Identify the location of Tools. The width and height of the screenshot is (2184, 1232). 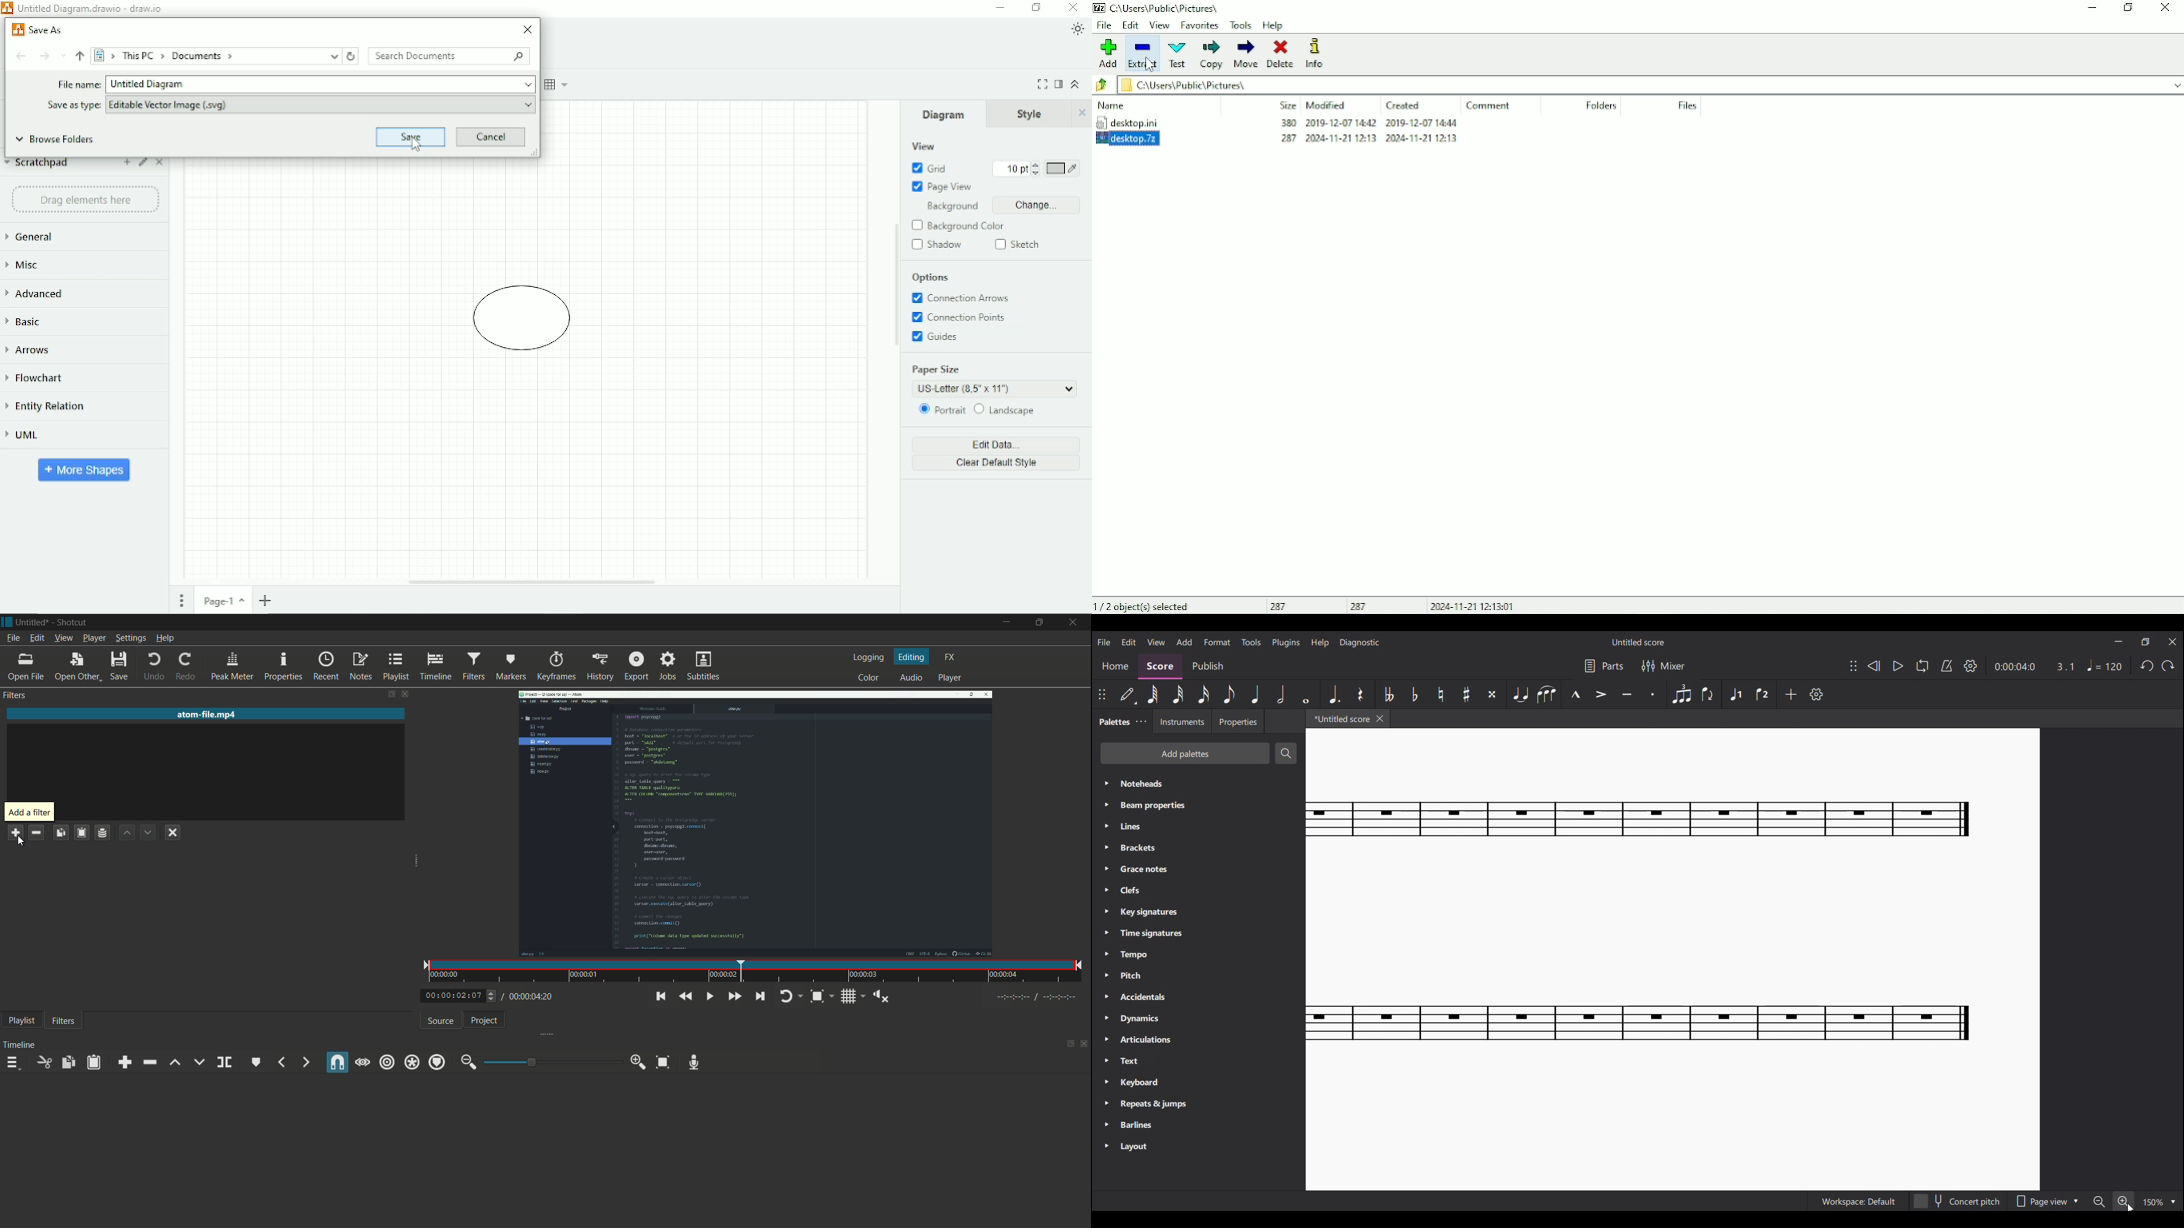
(1241, 26).